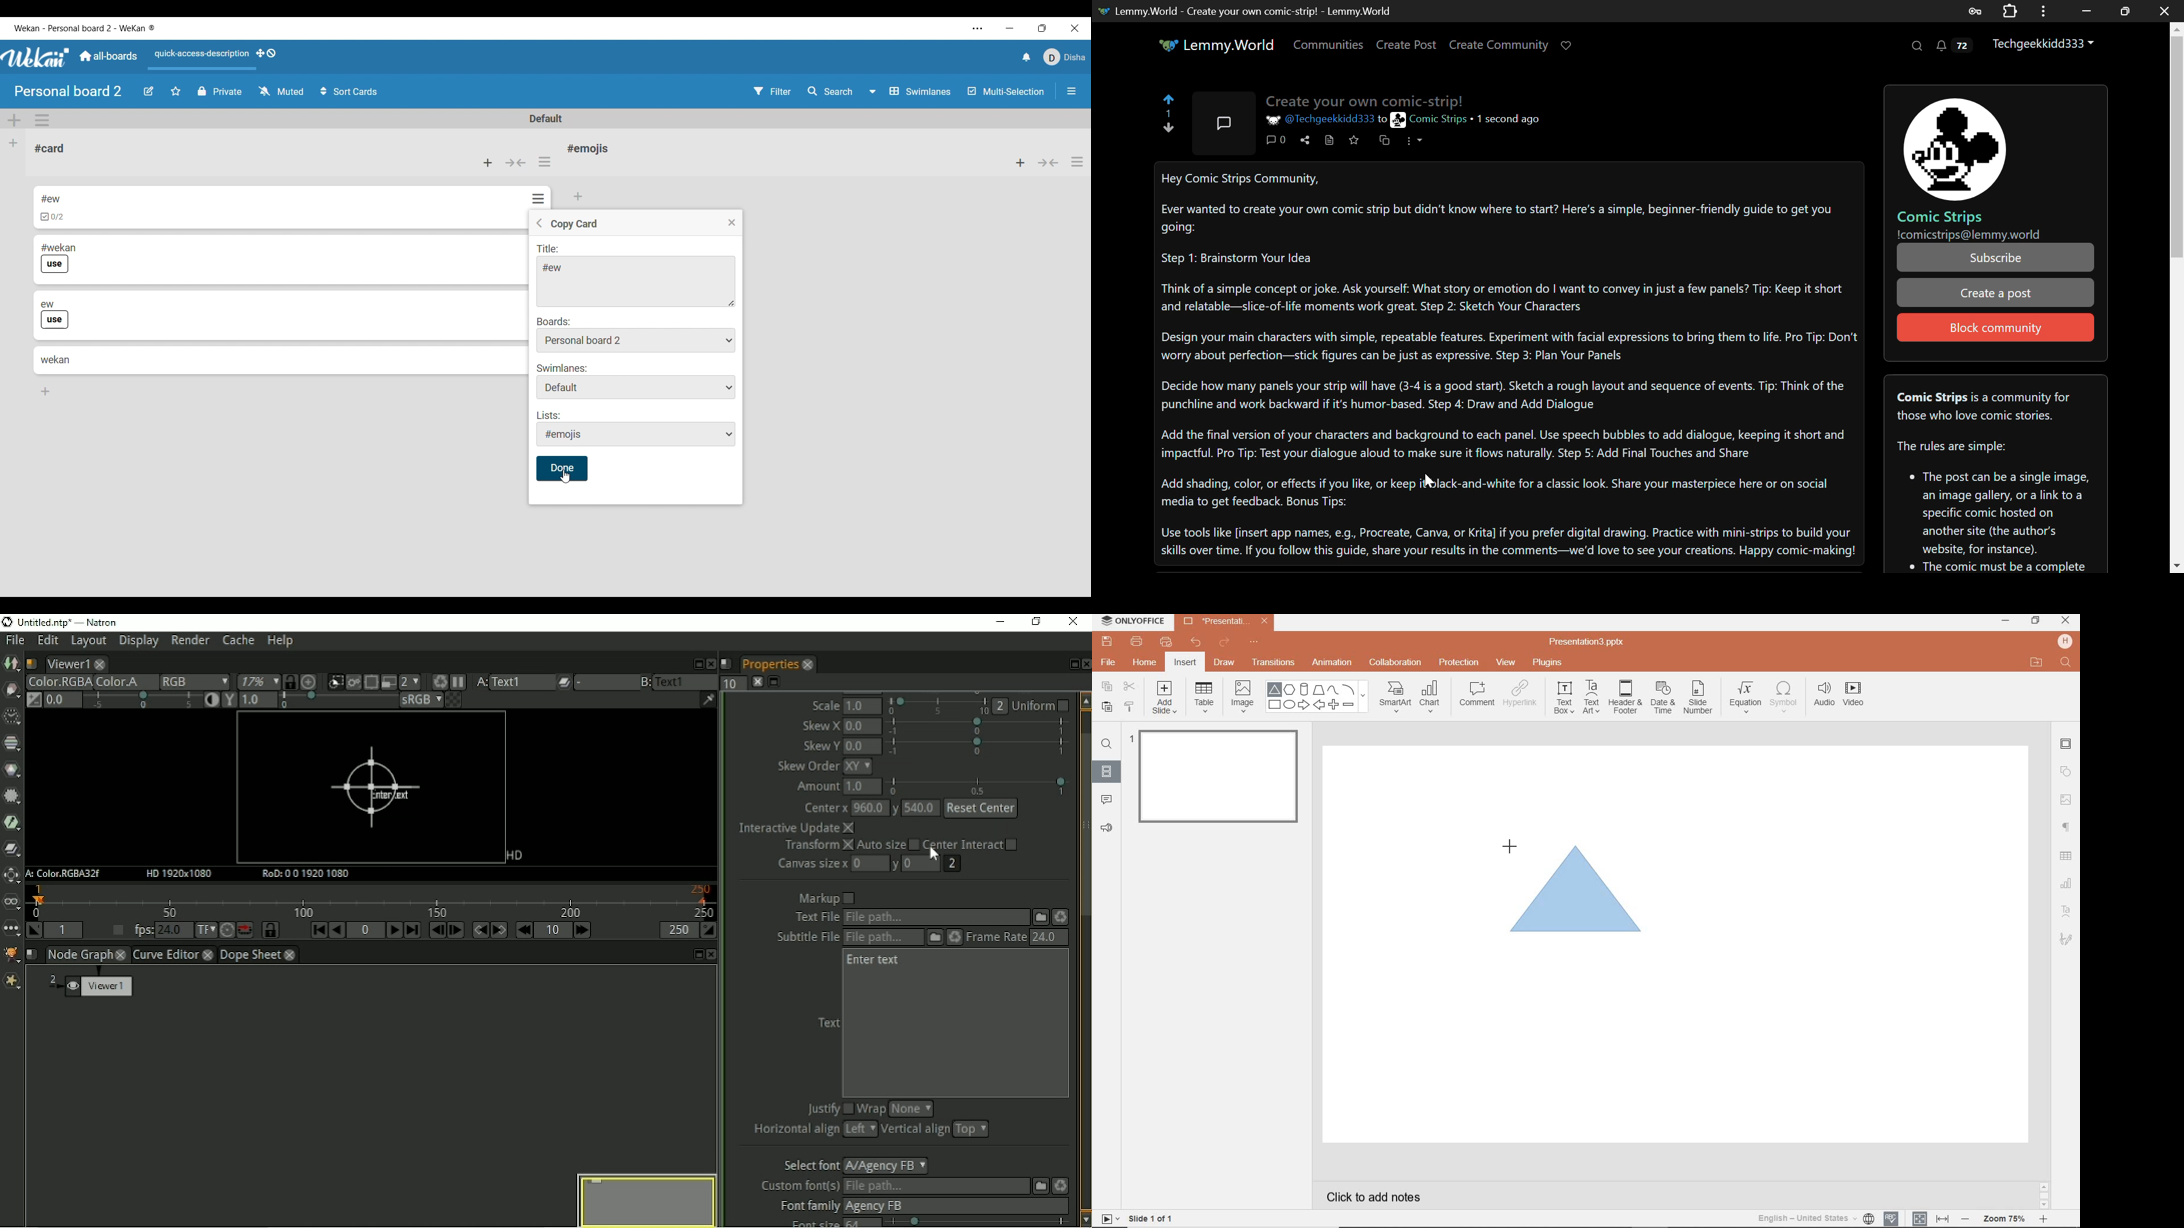  Describe the element at coordinates (1027, 57) in the screenshot. I see `Notifications ` at that location.